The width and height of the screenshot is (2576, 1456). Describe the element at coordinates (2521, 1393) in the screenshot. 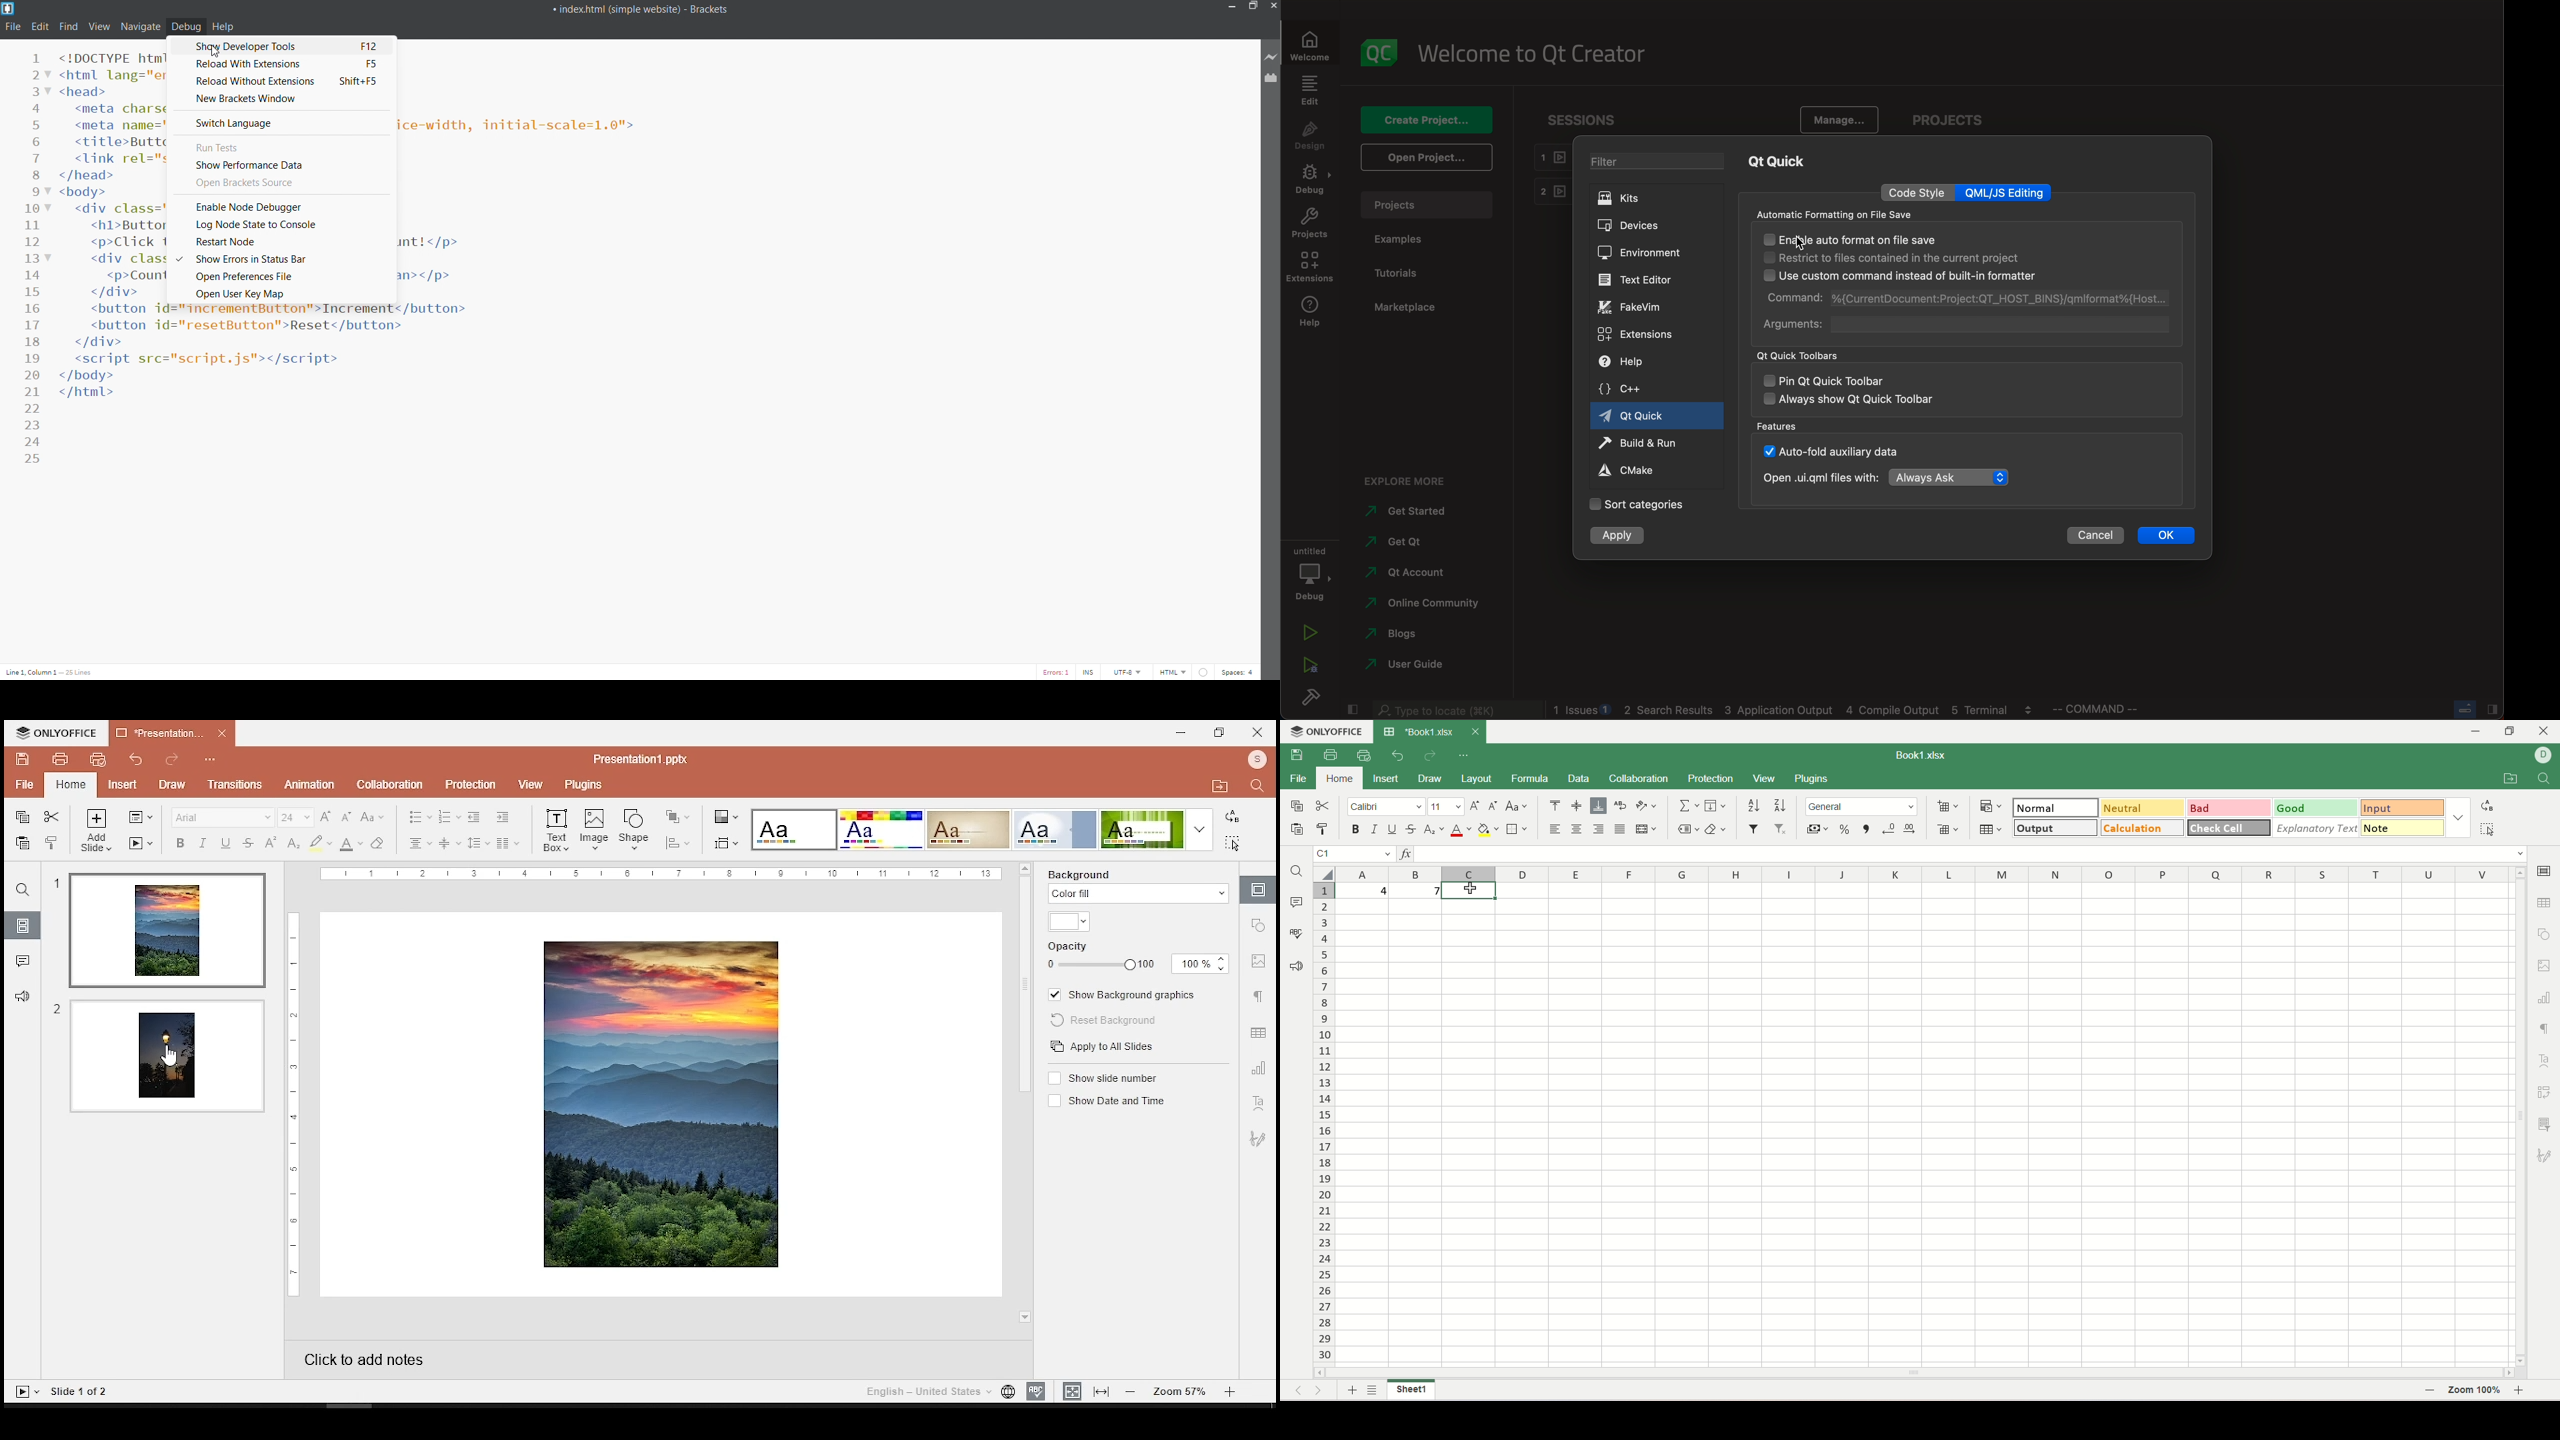

I see `zoom in` at that location.